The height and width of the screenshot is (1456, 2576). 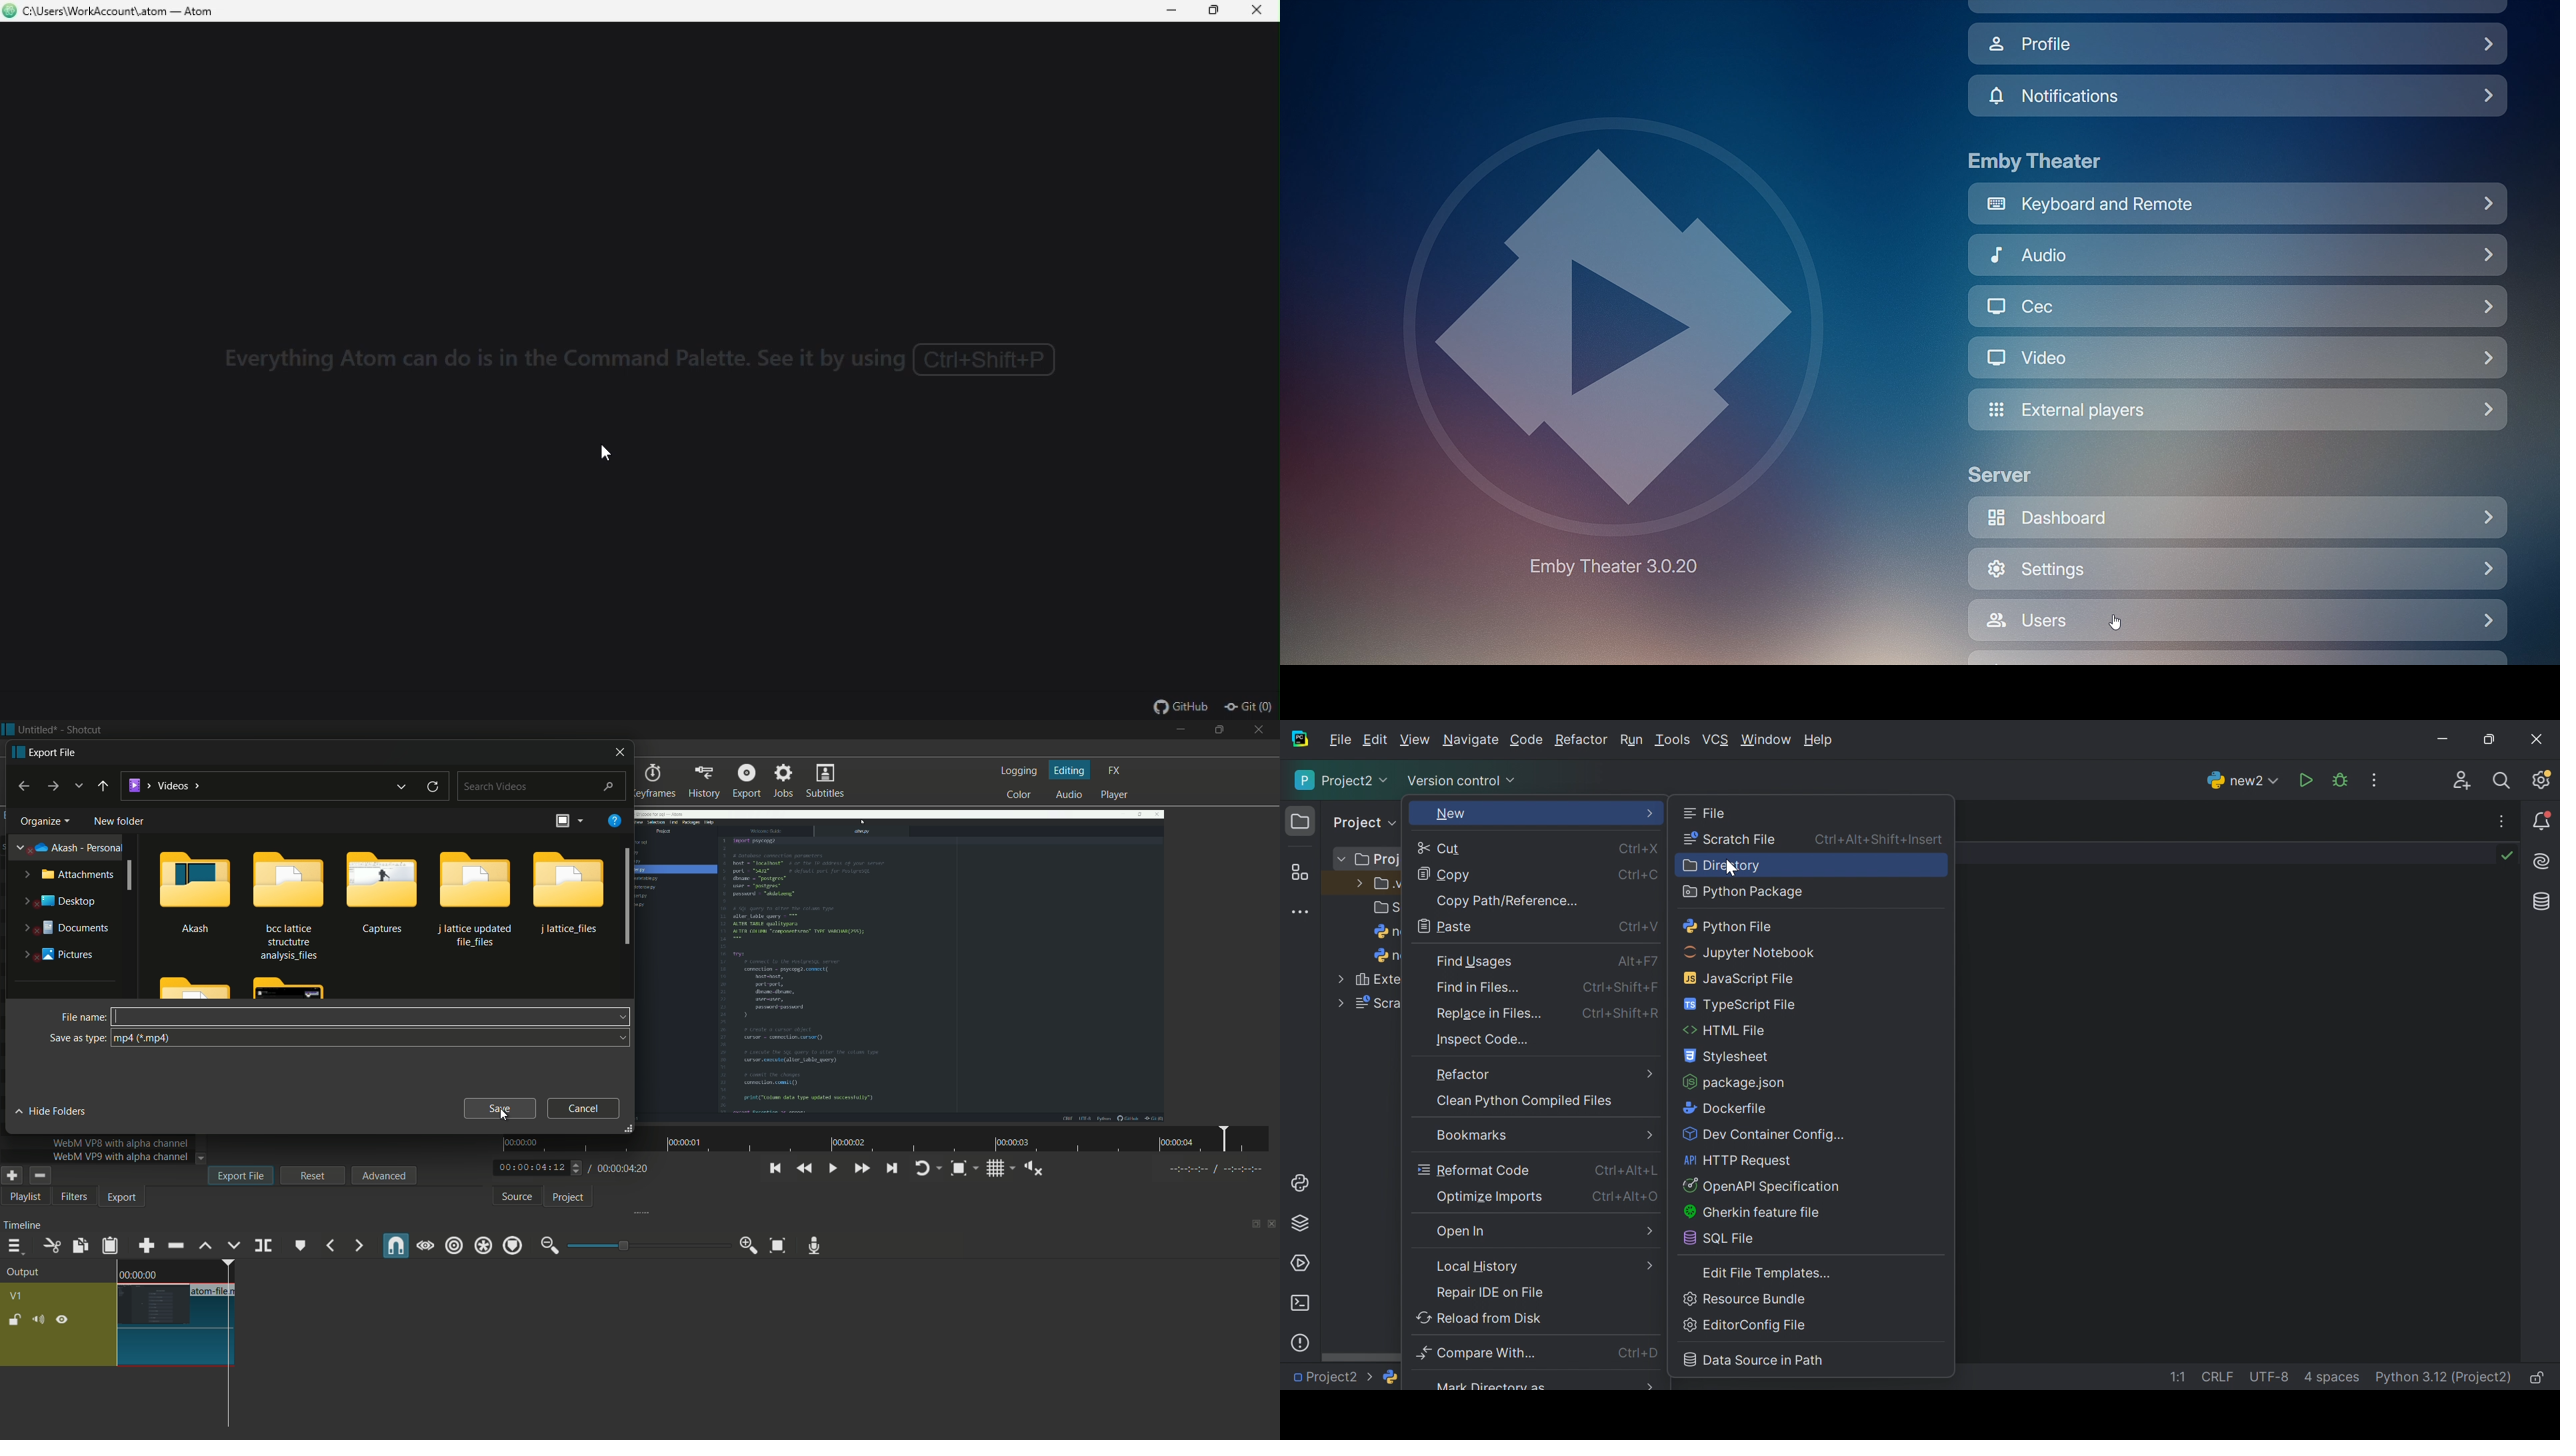 What do you see at coordinates (1639, 876) in the screenshot?
I see `Ctrl+C` at bounding box center [1639, 876].